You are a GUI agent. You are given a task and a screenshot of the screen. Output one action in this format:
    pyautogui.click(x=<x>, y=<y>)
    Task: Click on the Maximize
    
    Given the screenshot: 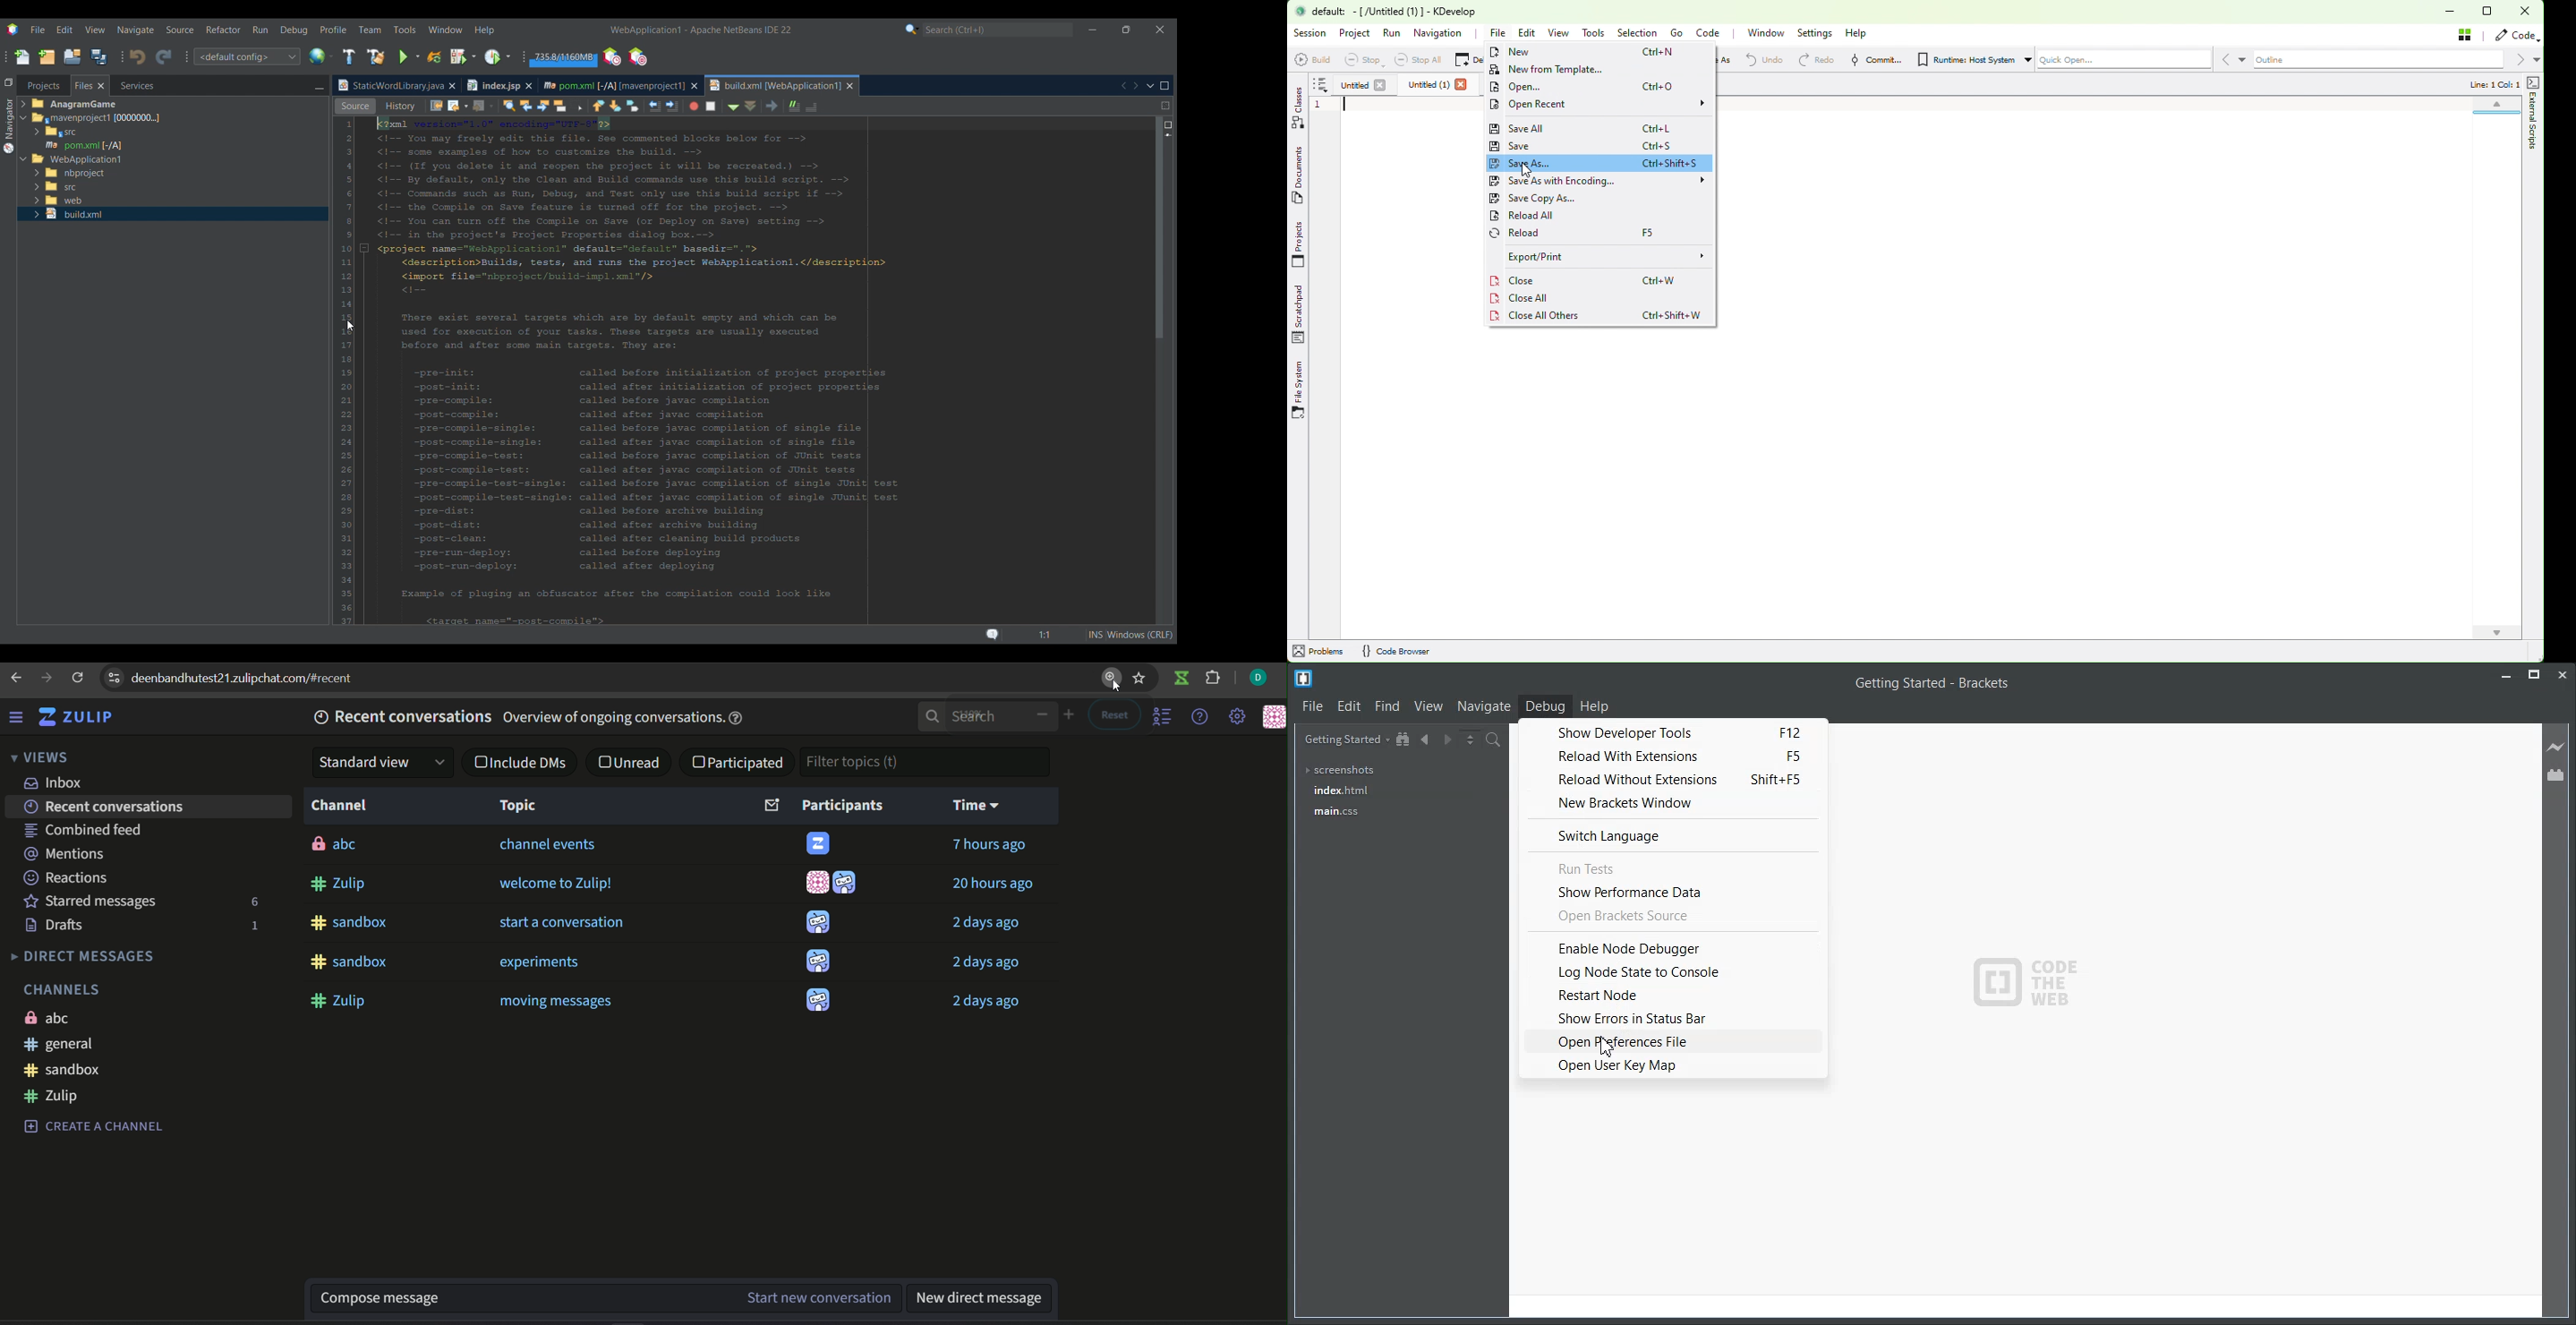 What is the action you would take?
    pyautogui.click(x=2534, y=672)
    